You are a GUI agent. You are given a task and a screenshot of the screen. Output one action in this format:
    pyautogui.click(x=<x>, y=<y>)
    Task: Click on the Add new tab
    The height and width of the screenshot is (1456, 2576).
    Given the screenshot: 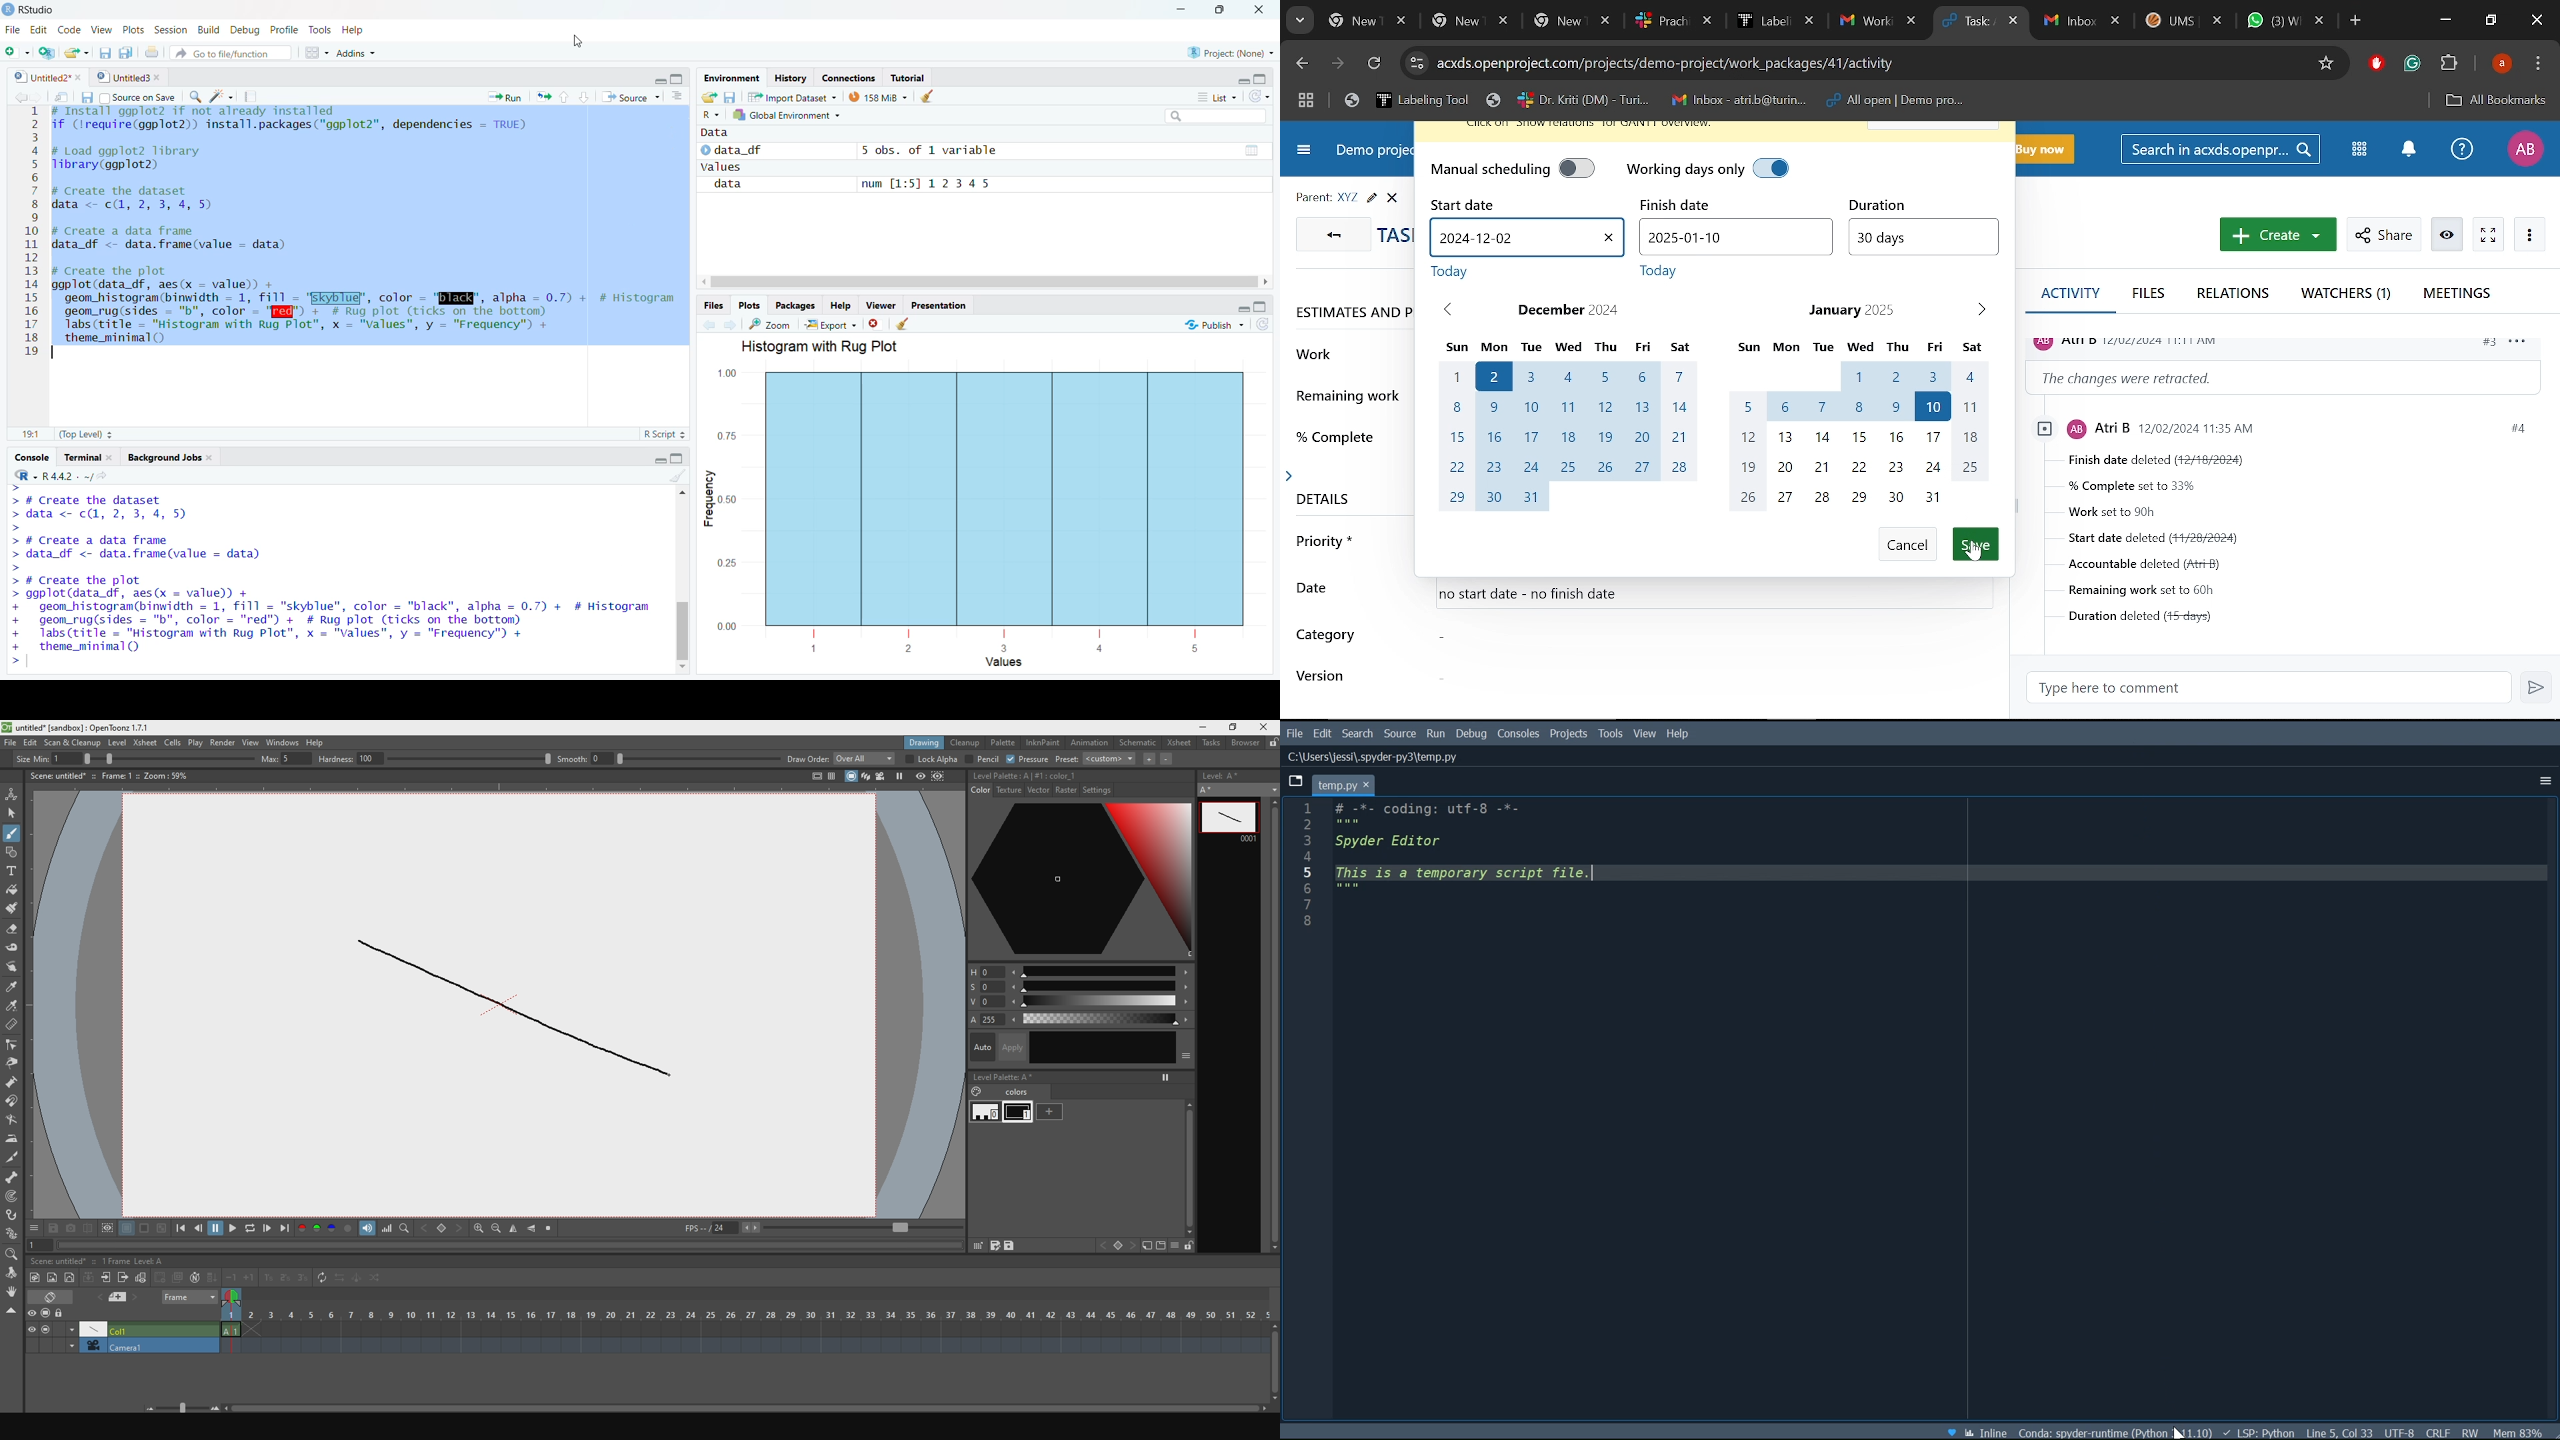 What is the action you would take?
    pyautogui.click(x=2357, y=23)
    